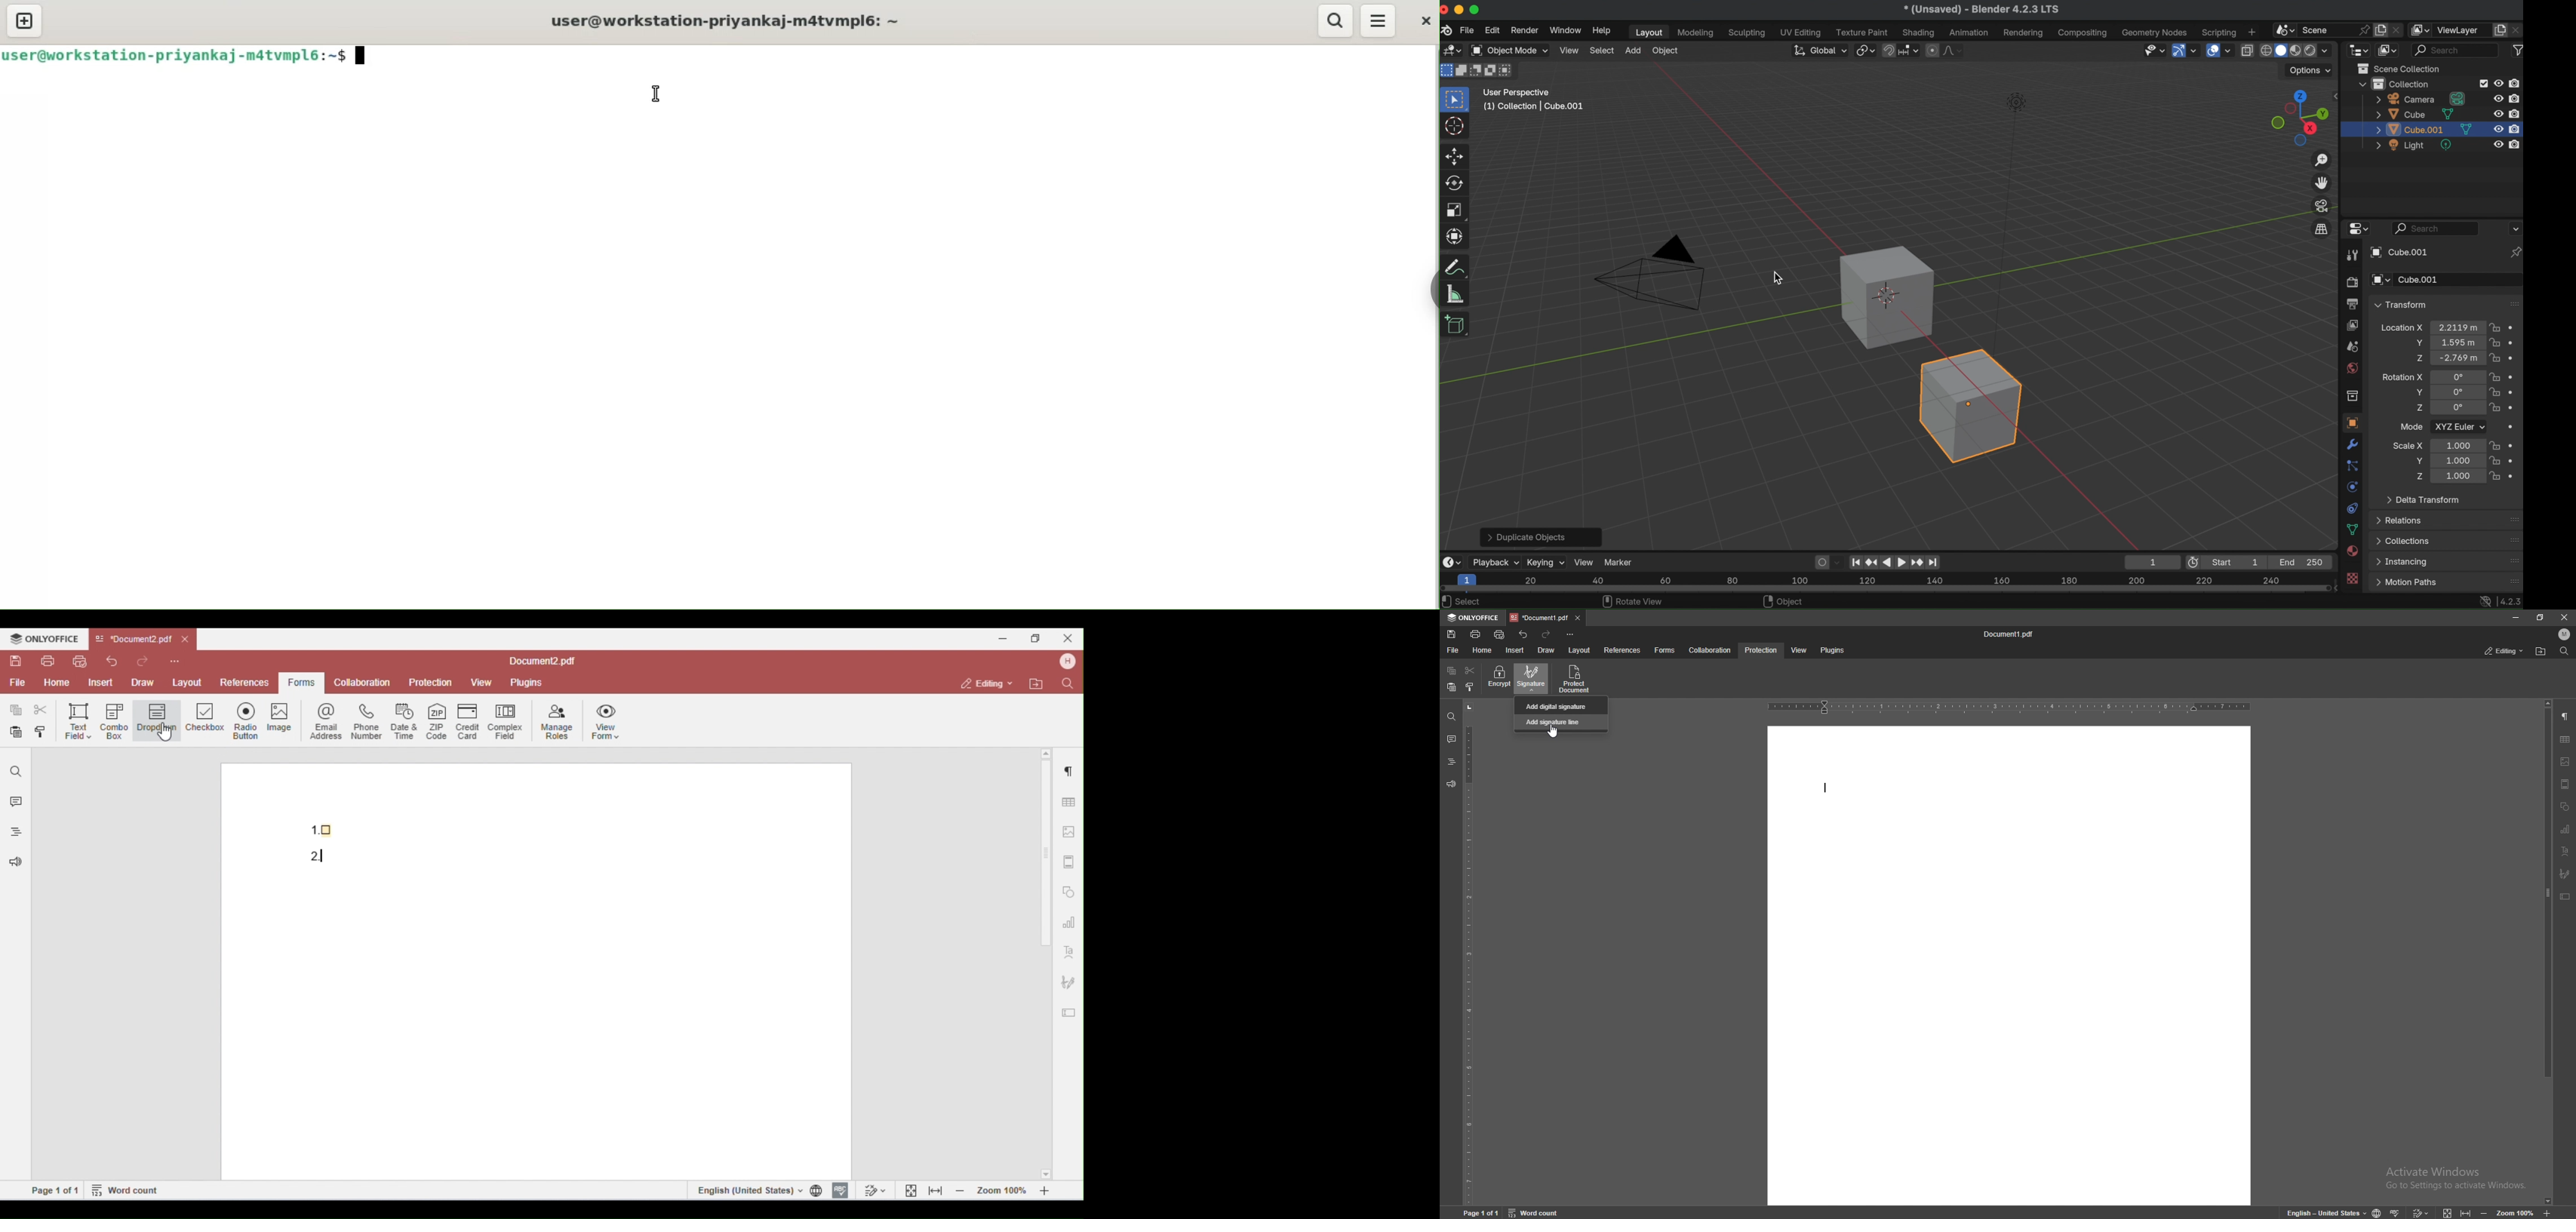 This screenshot has width=2576, height=1232. I want to click on location Z, so click(2419, 358).